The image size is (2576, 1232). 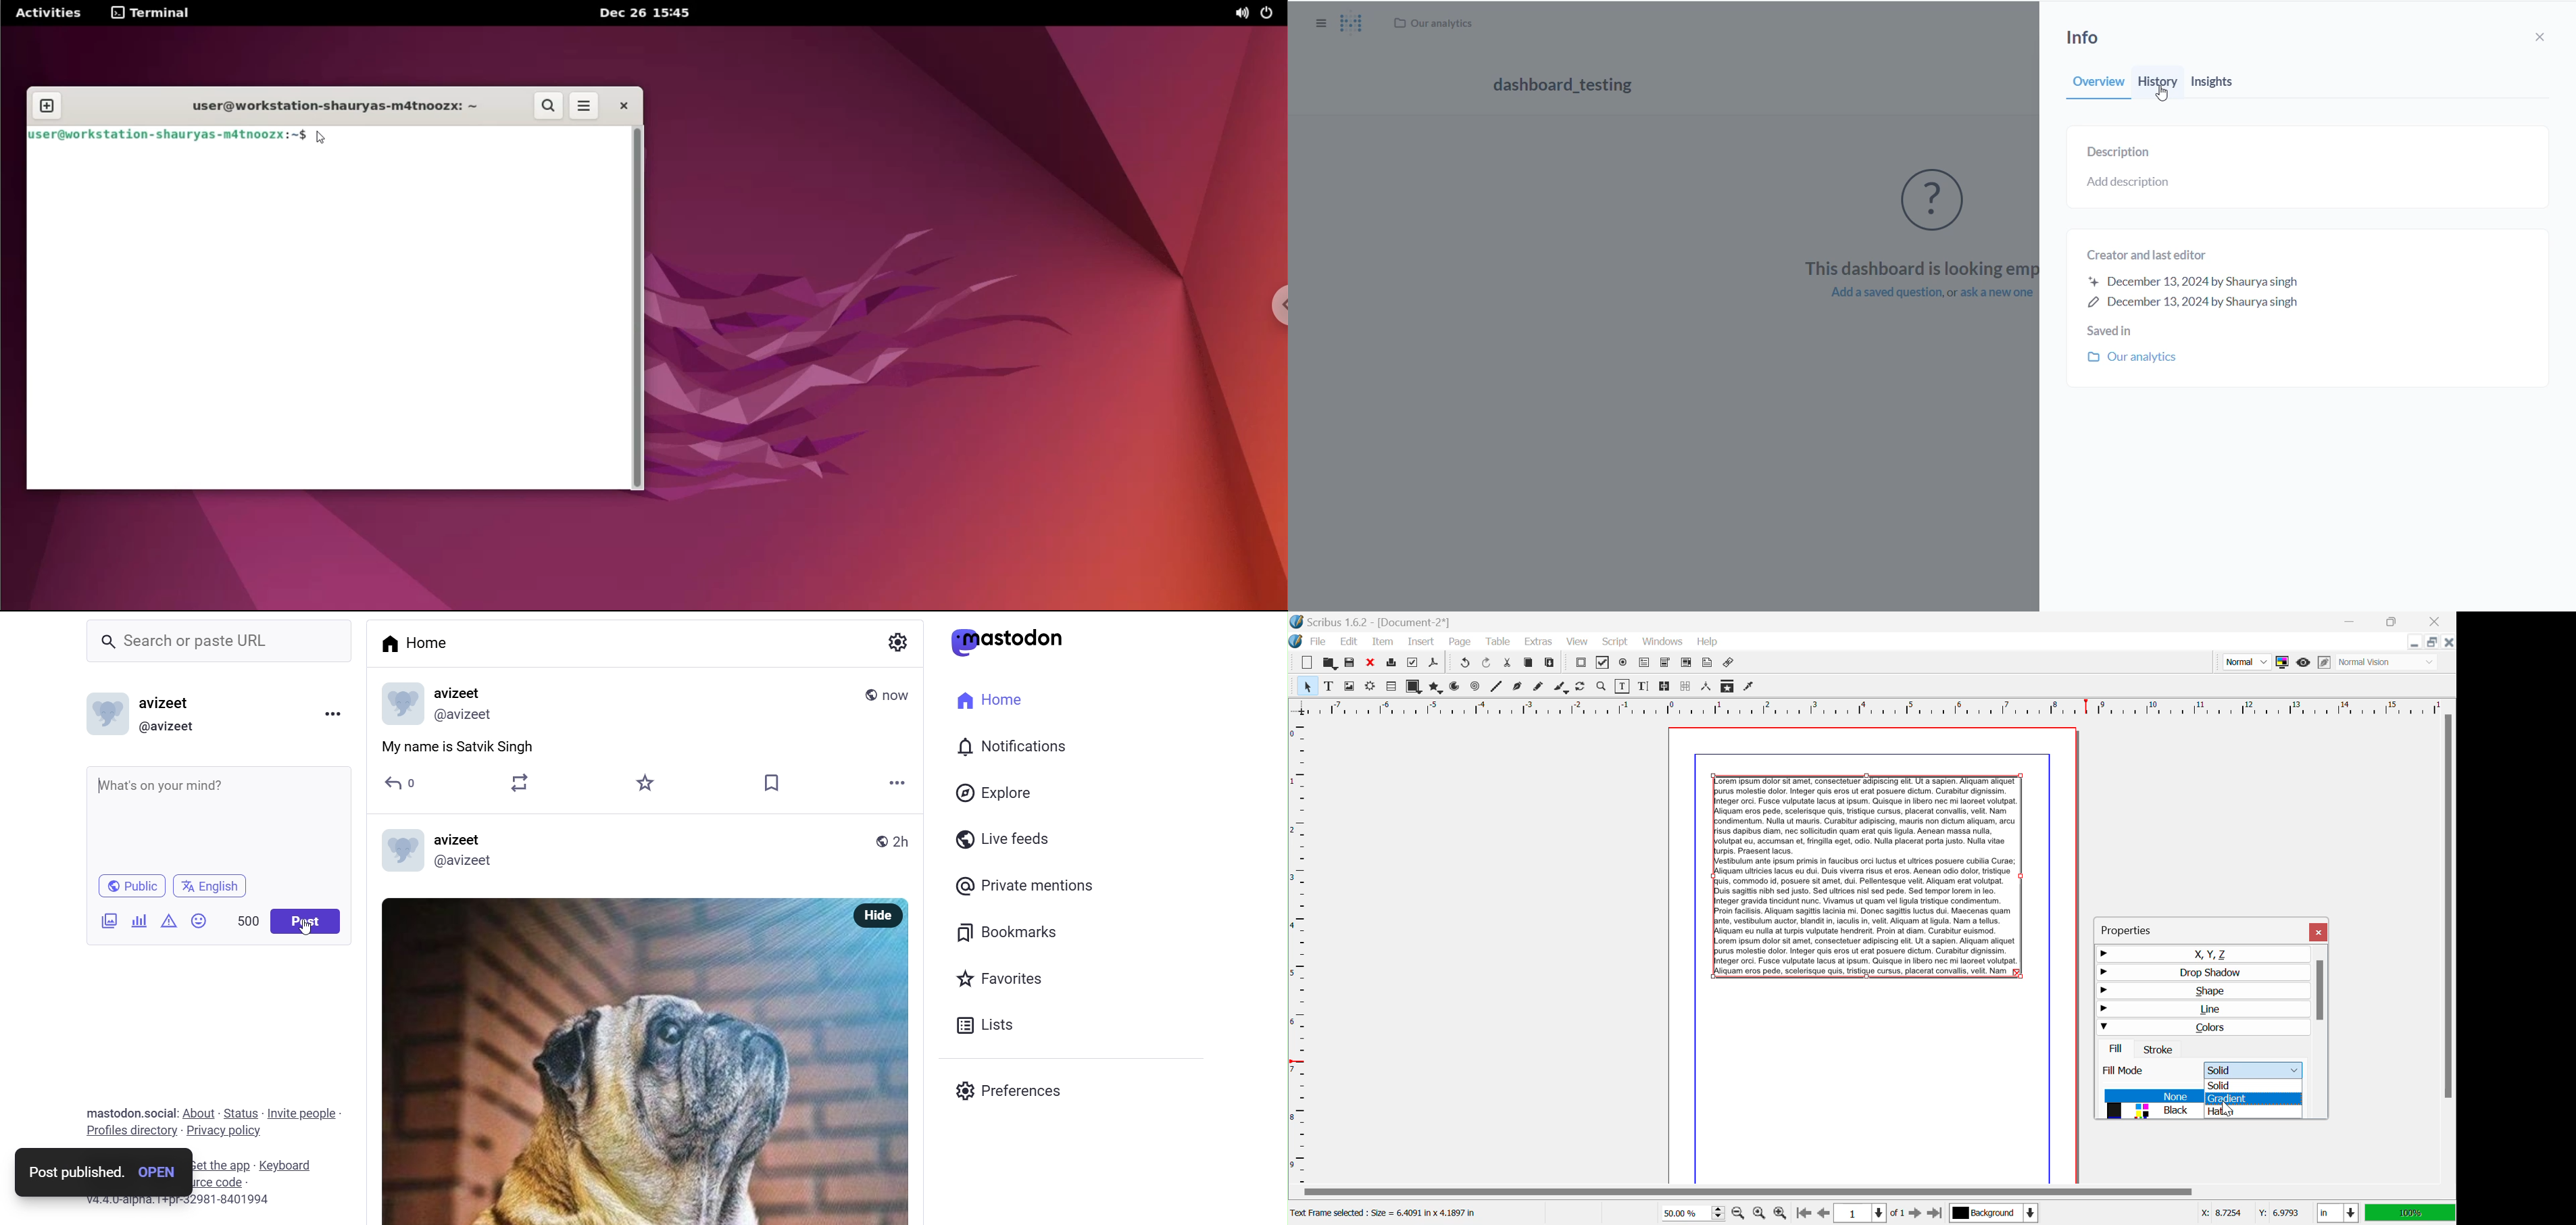 What do you see at coordinates (1006, 842) in the screenshot?
I see `Live feeds` at bounding box center [1006, 842].